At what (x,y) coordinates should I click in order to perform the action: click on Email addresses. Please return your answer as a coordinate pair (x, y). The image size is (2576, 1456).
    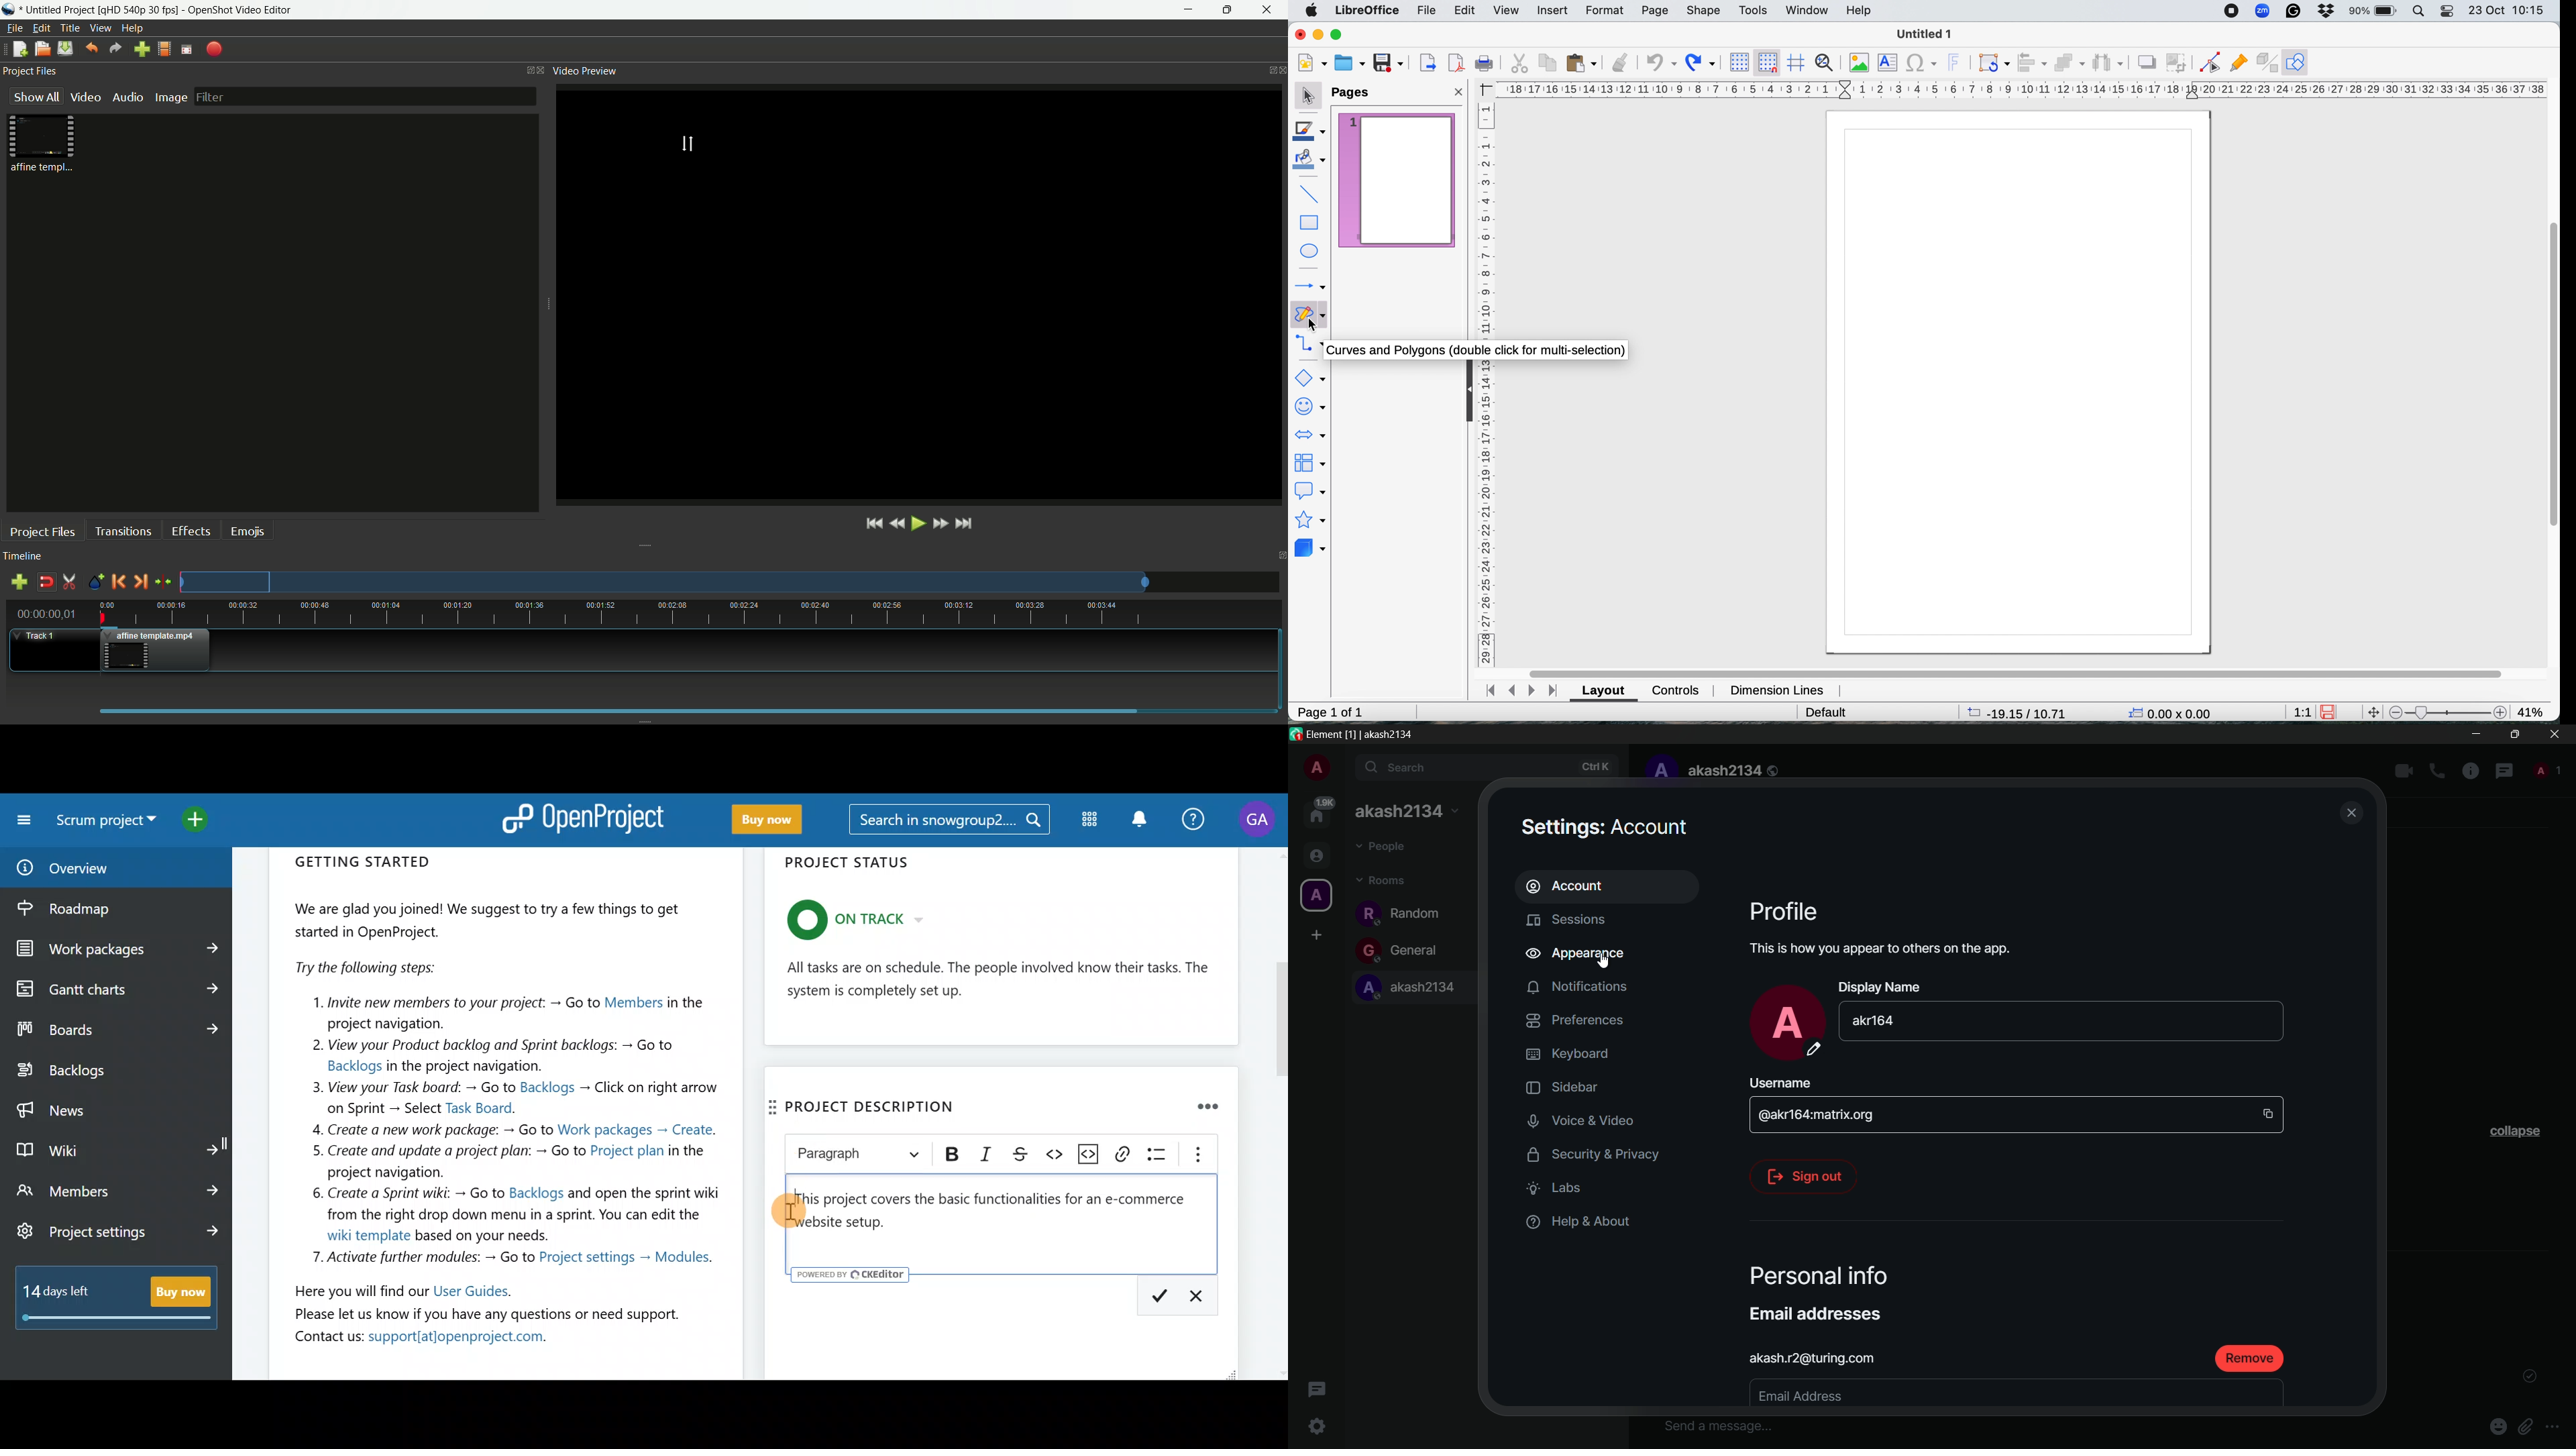
    Looking at the image, I should click on (1819, 1313).